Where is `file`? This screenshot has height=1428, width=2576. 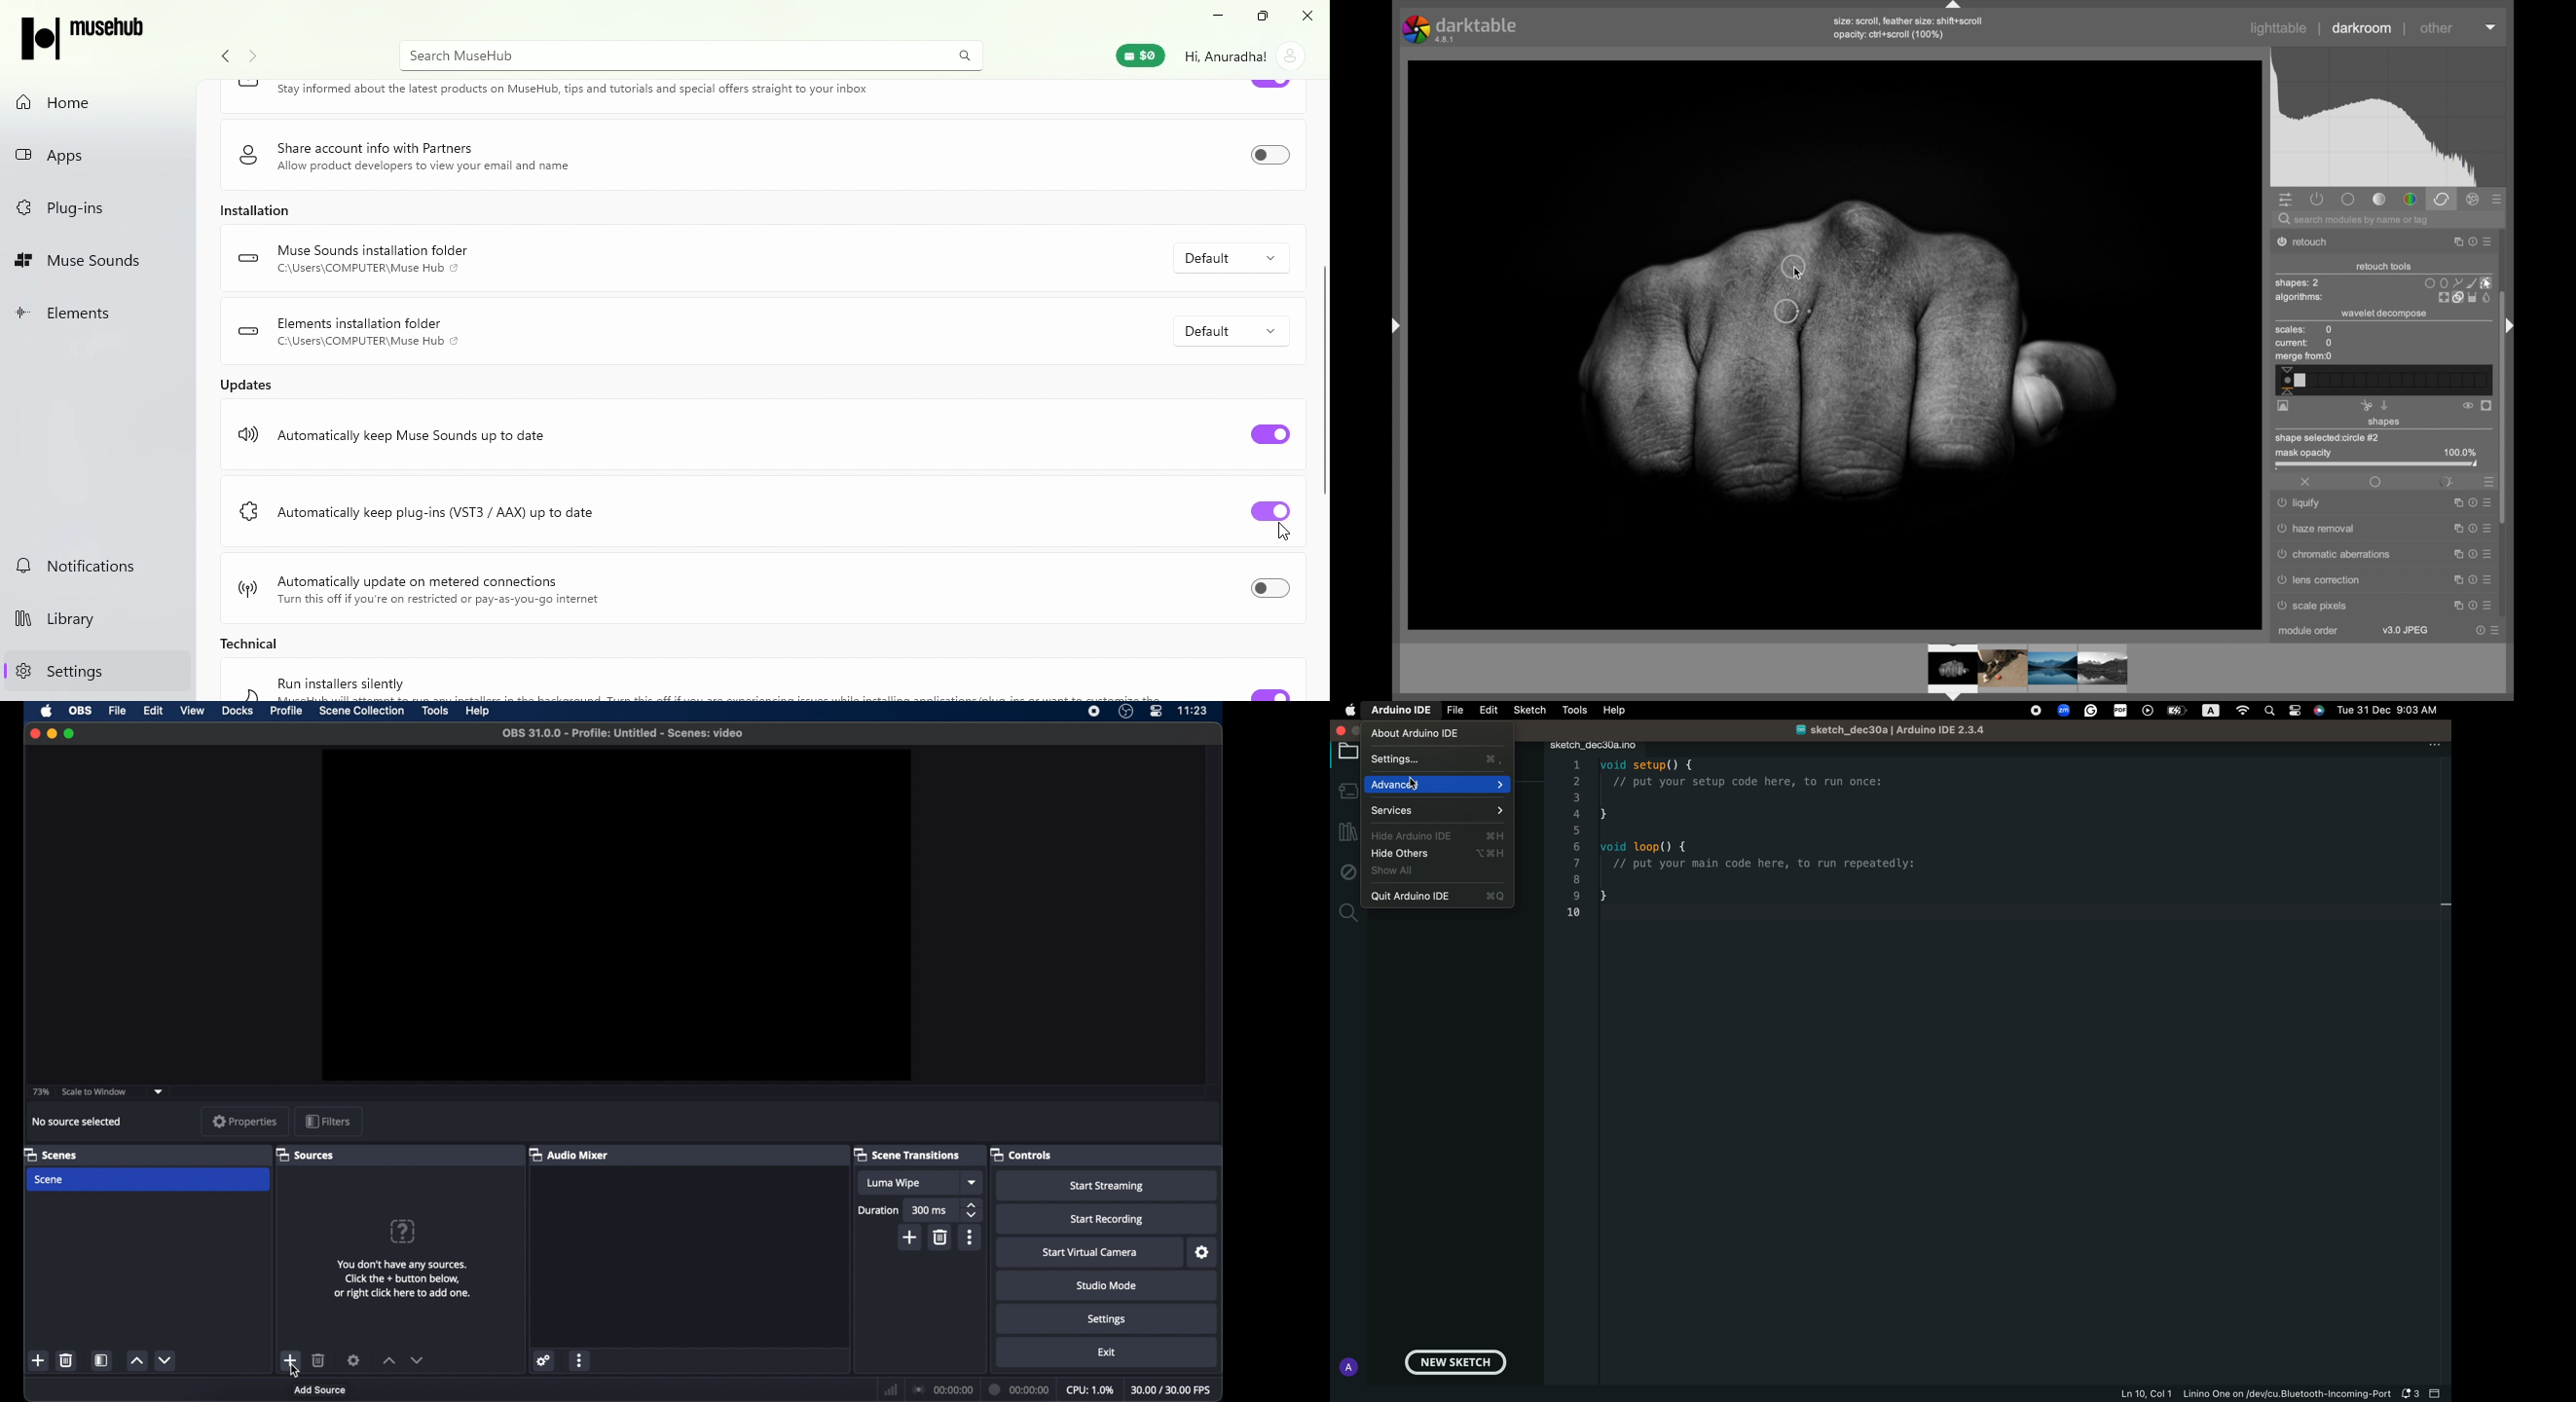
file is located at coordinates (117, 711).